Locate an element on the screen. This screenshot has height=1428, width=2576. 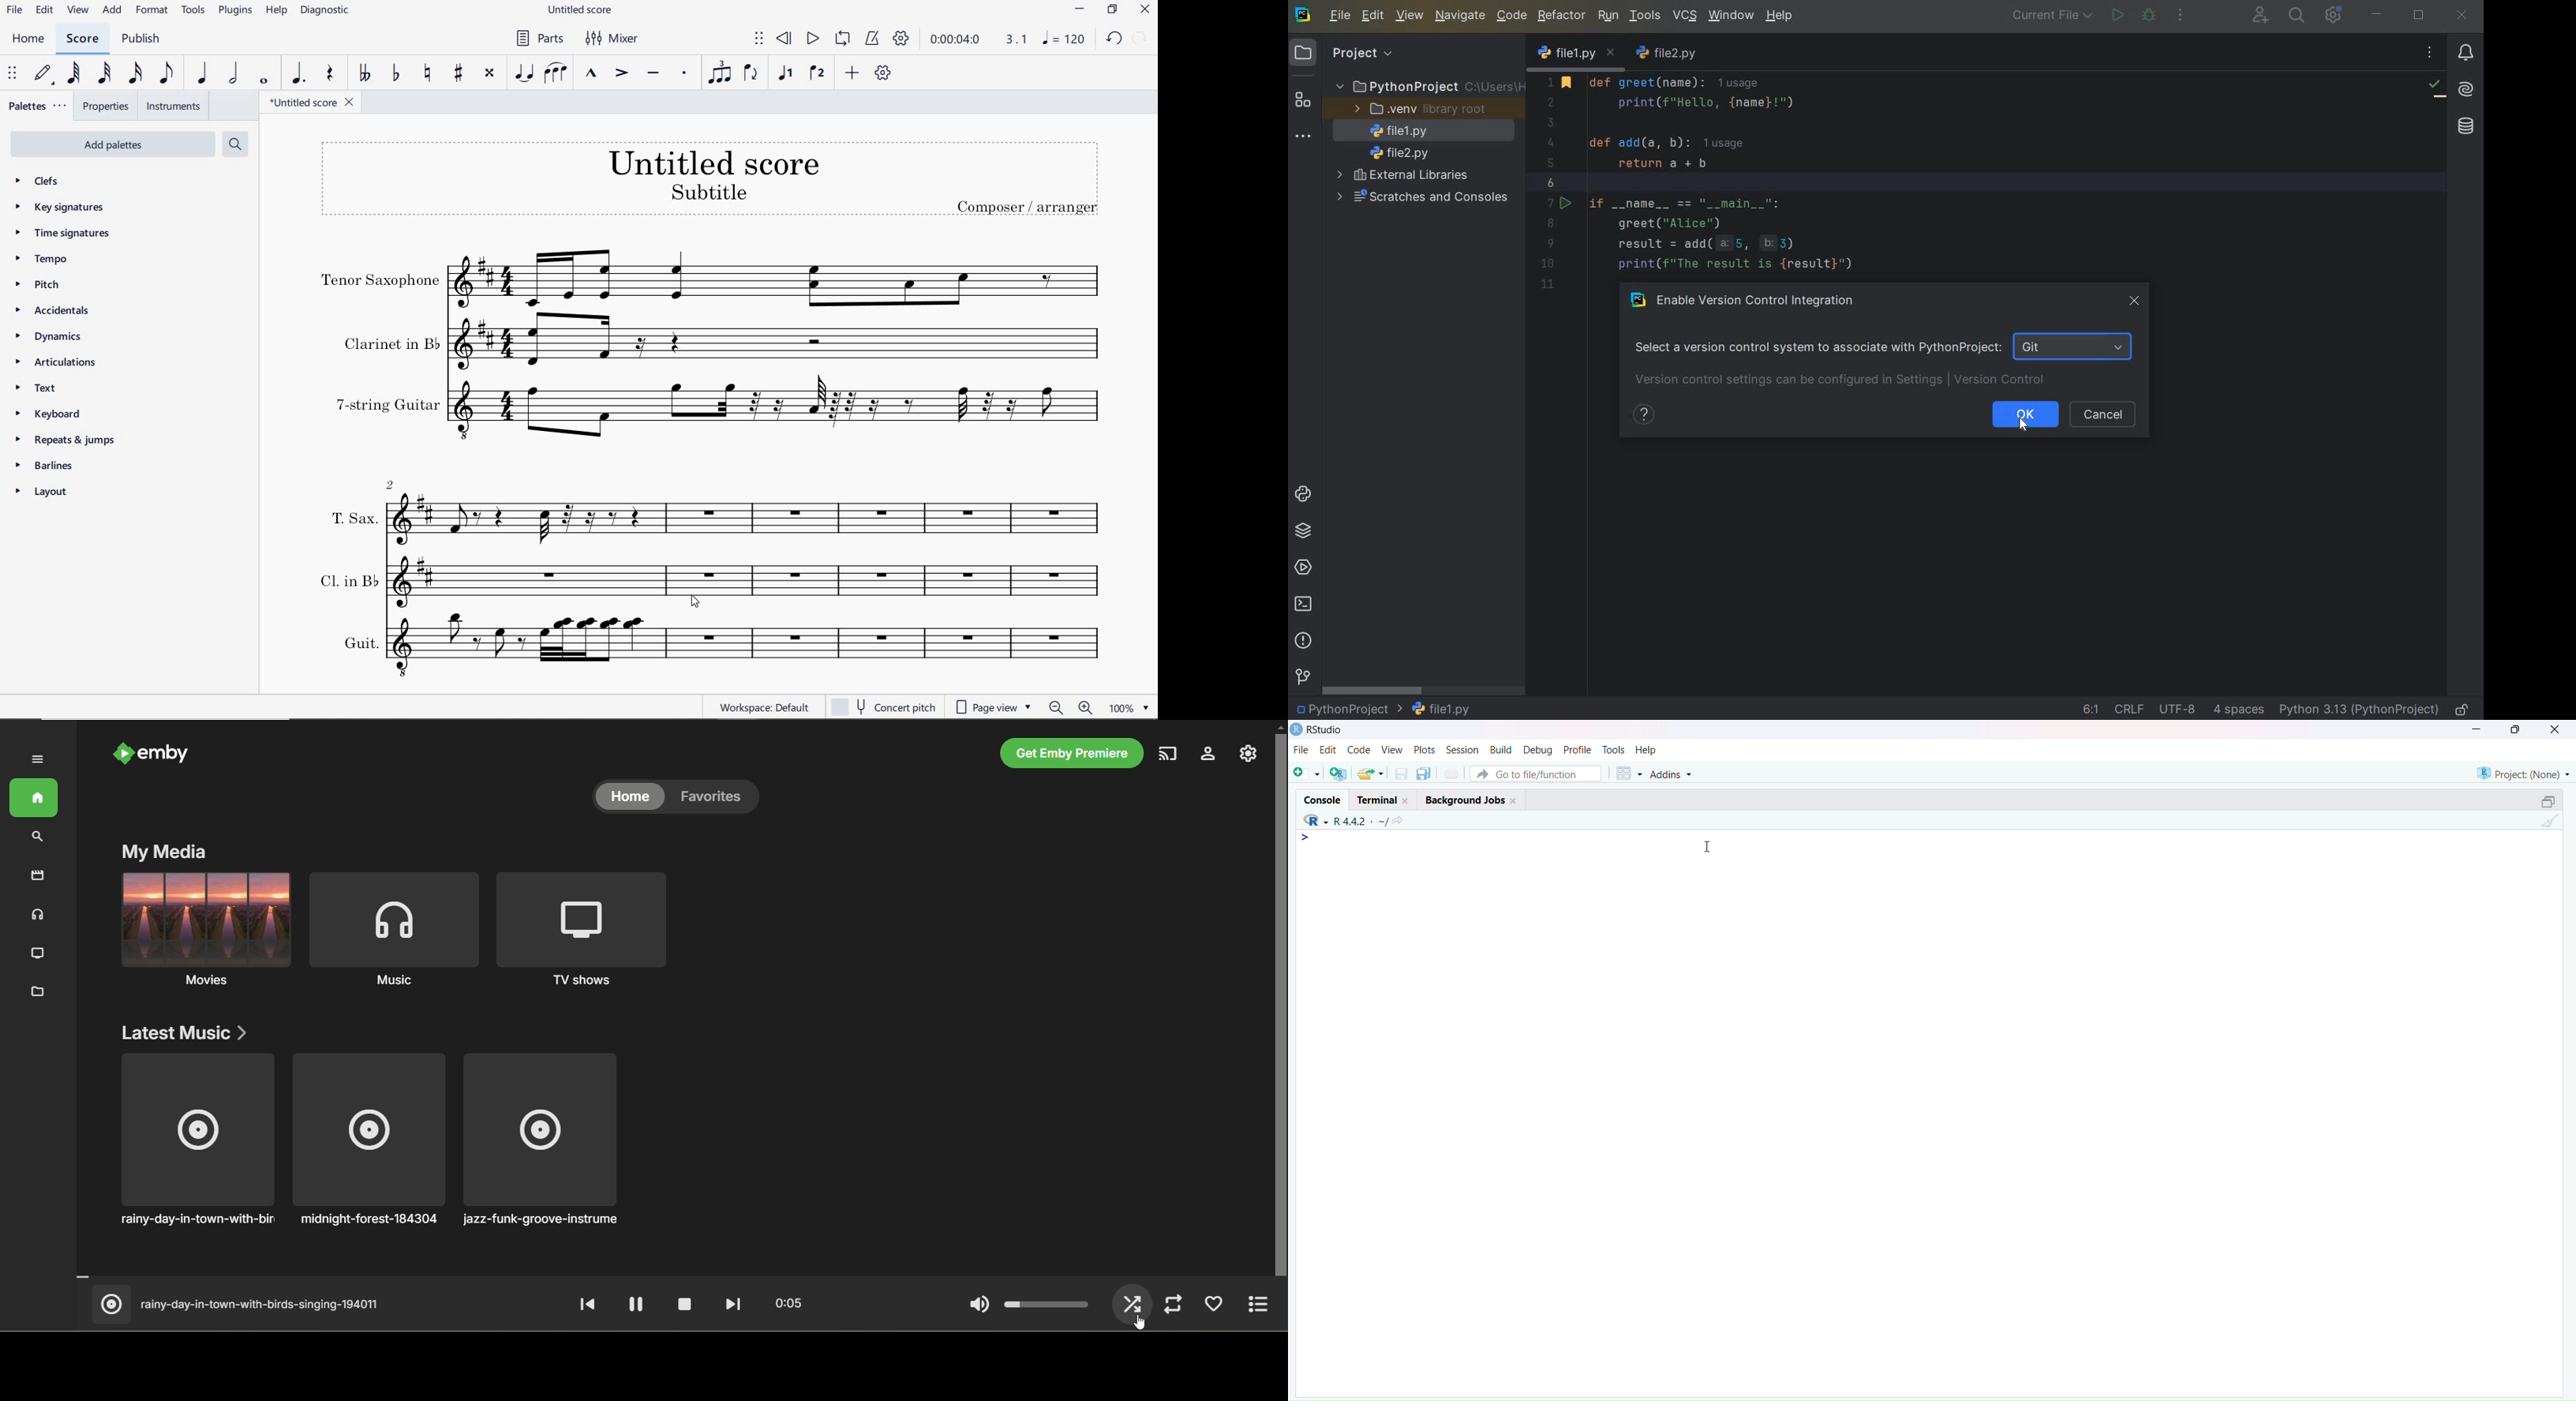
code is located at coordinates (1362, 751).